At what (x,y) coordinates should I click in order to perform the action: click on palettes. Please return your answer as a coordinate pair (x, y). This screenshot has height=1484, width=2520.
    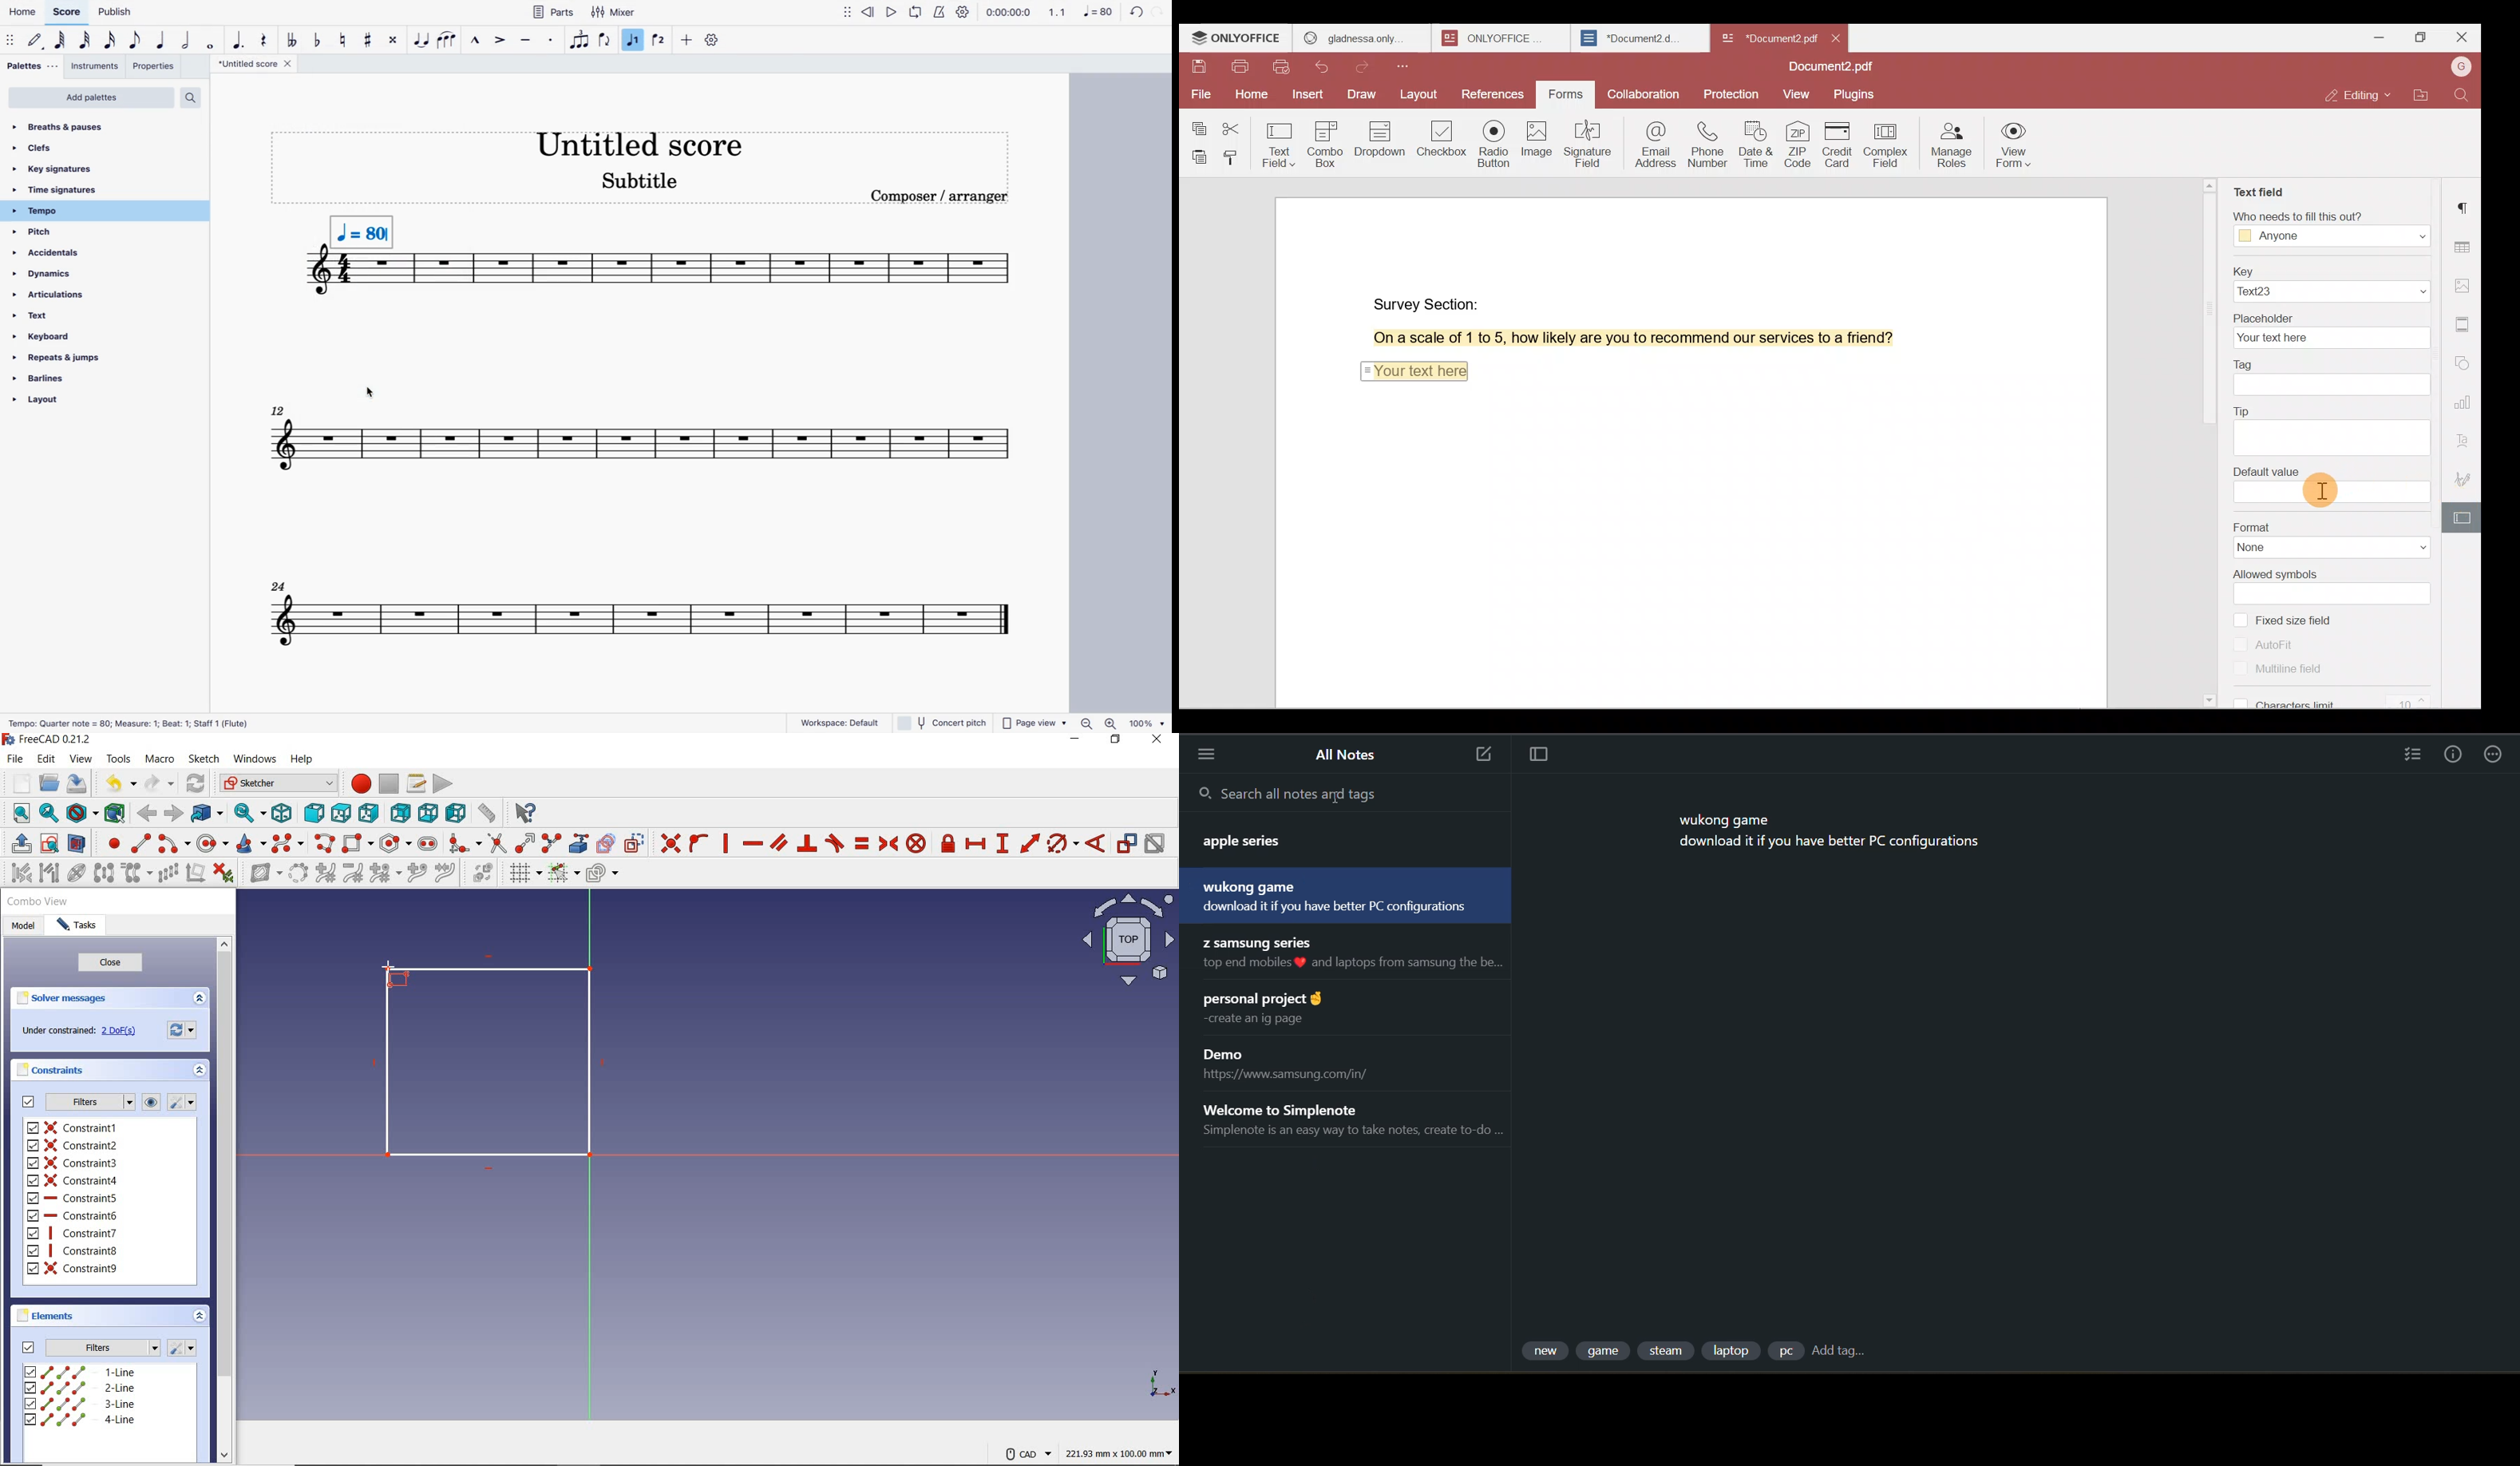
    Looking at the image, I should click on (32, 68).